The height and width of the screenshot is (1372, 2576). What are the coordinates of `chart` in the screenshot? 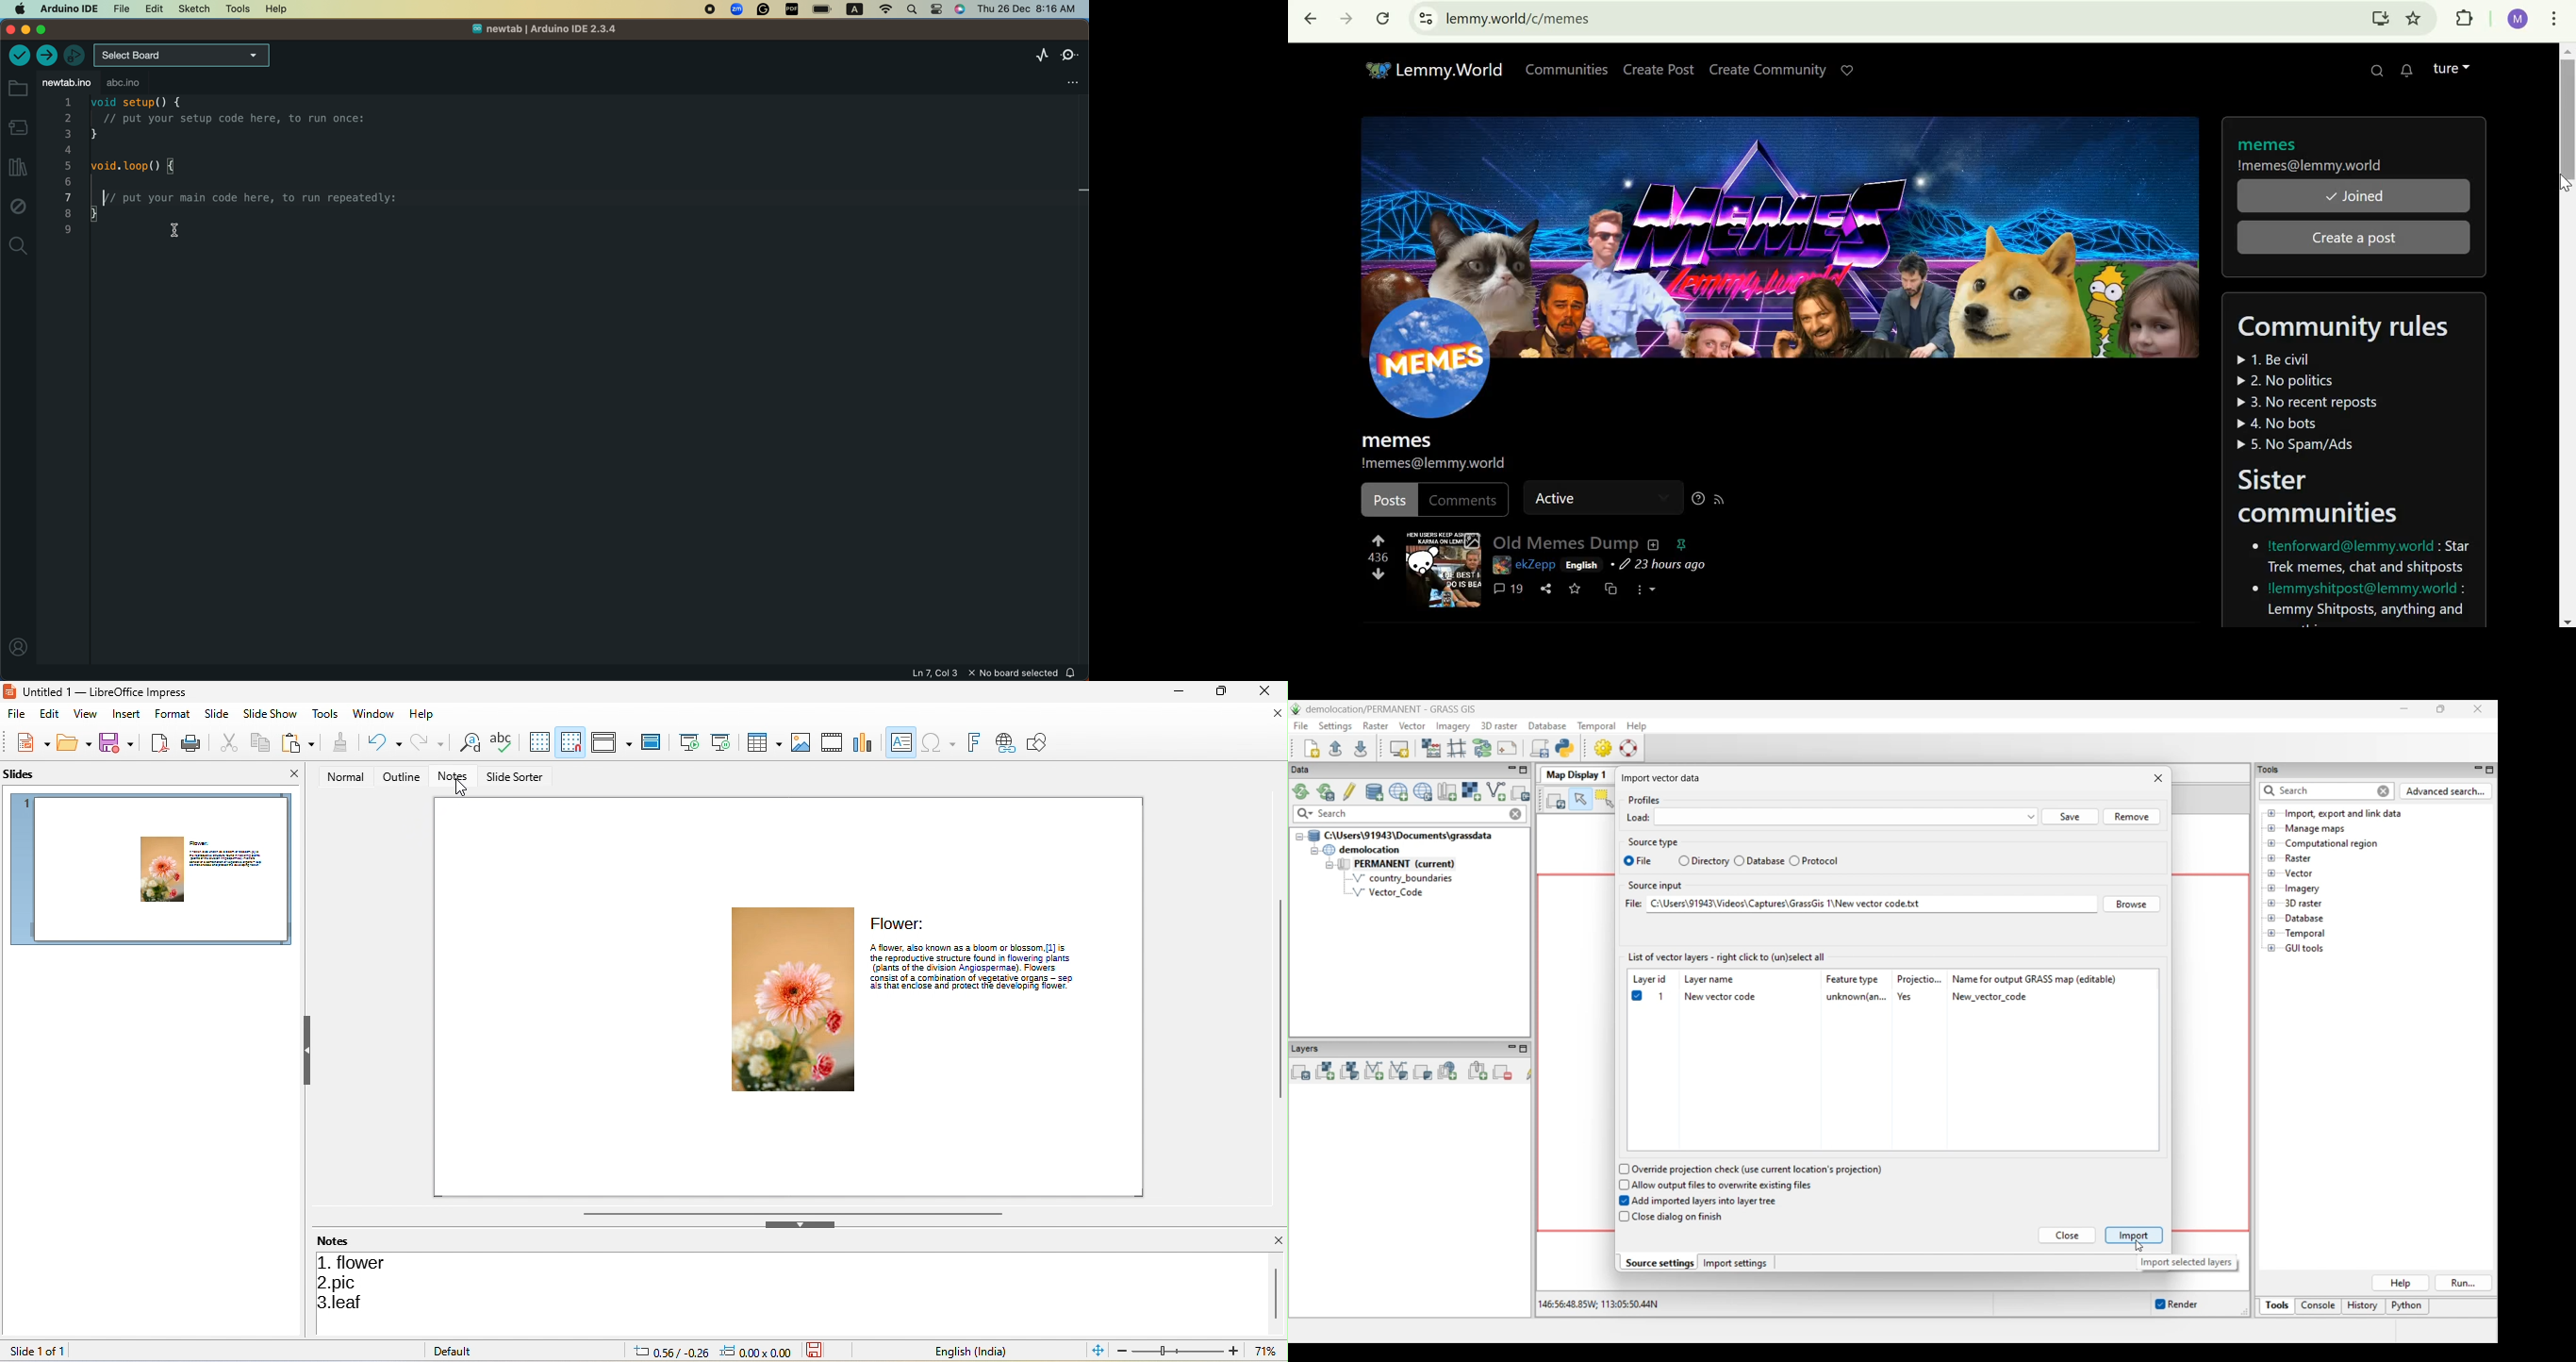 It's located at (860, 741).